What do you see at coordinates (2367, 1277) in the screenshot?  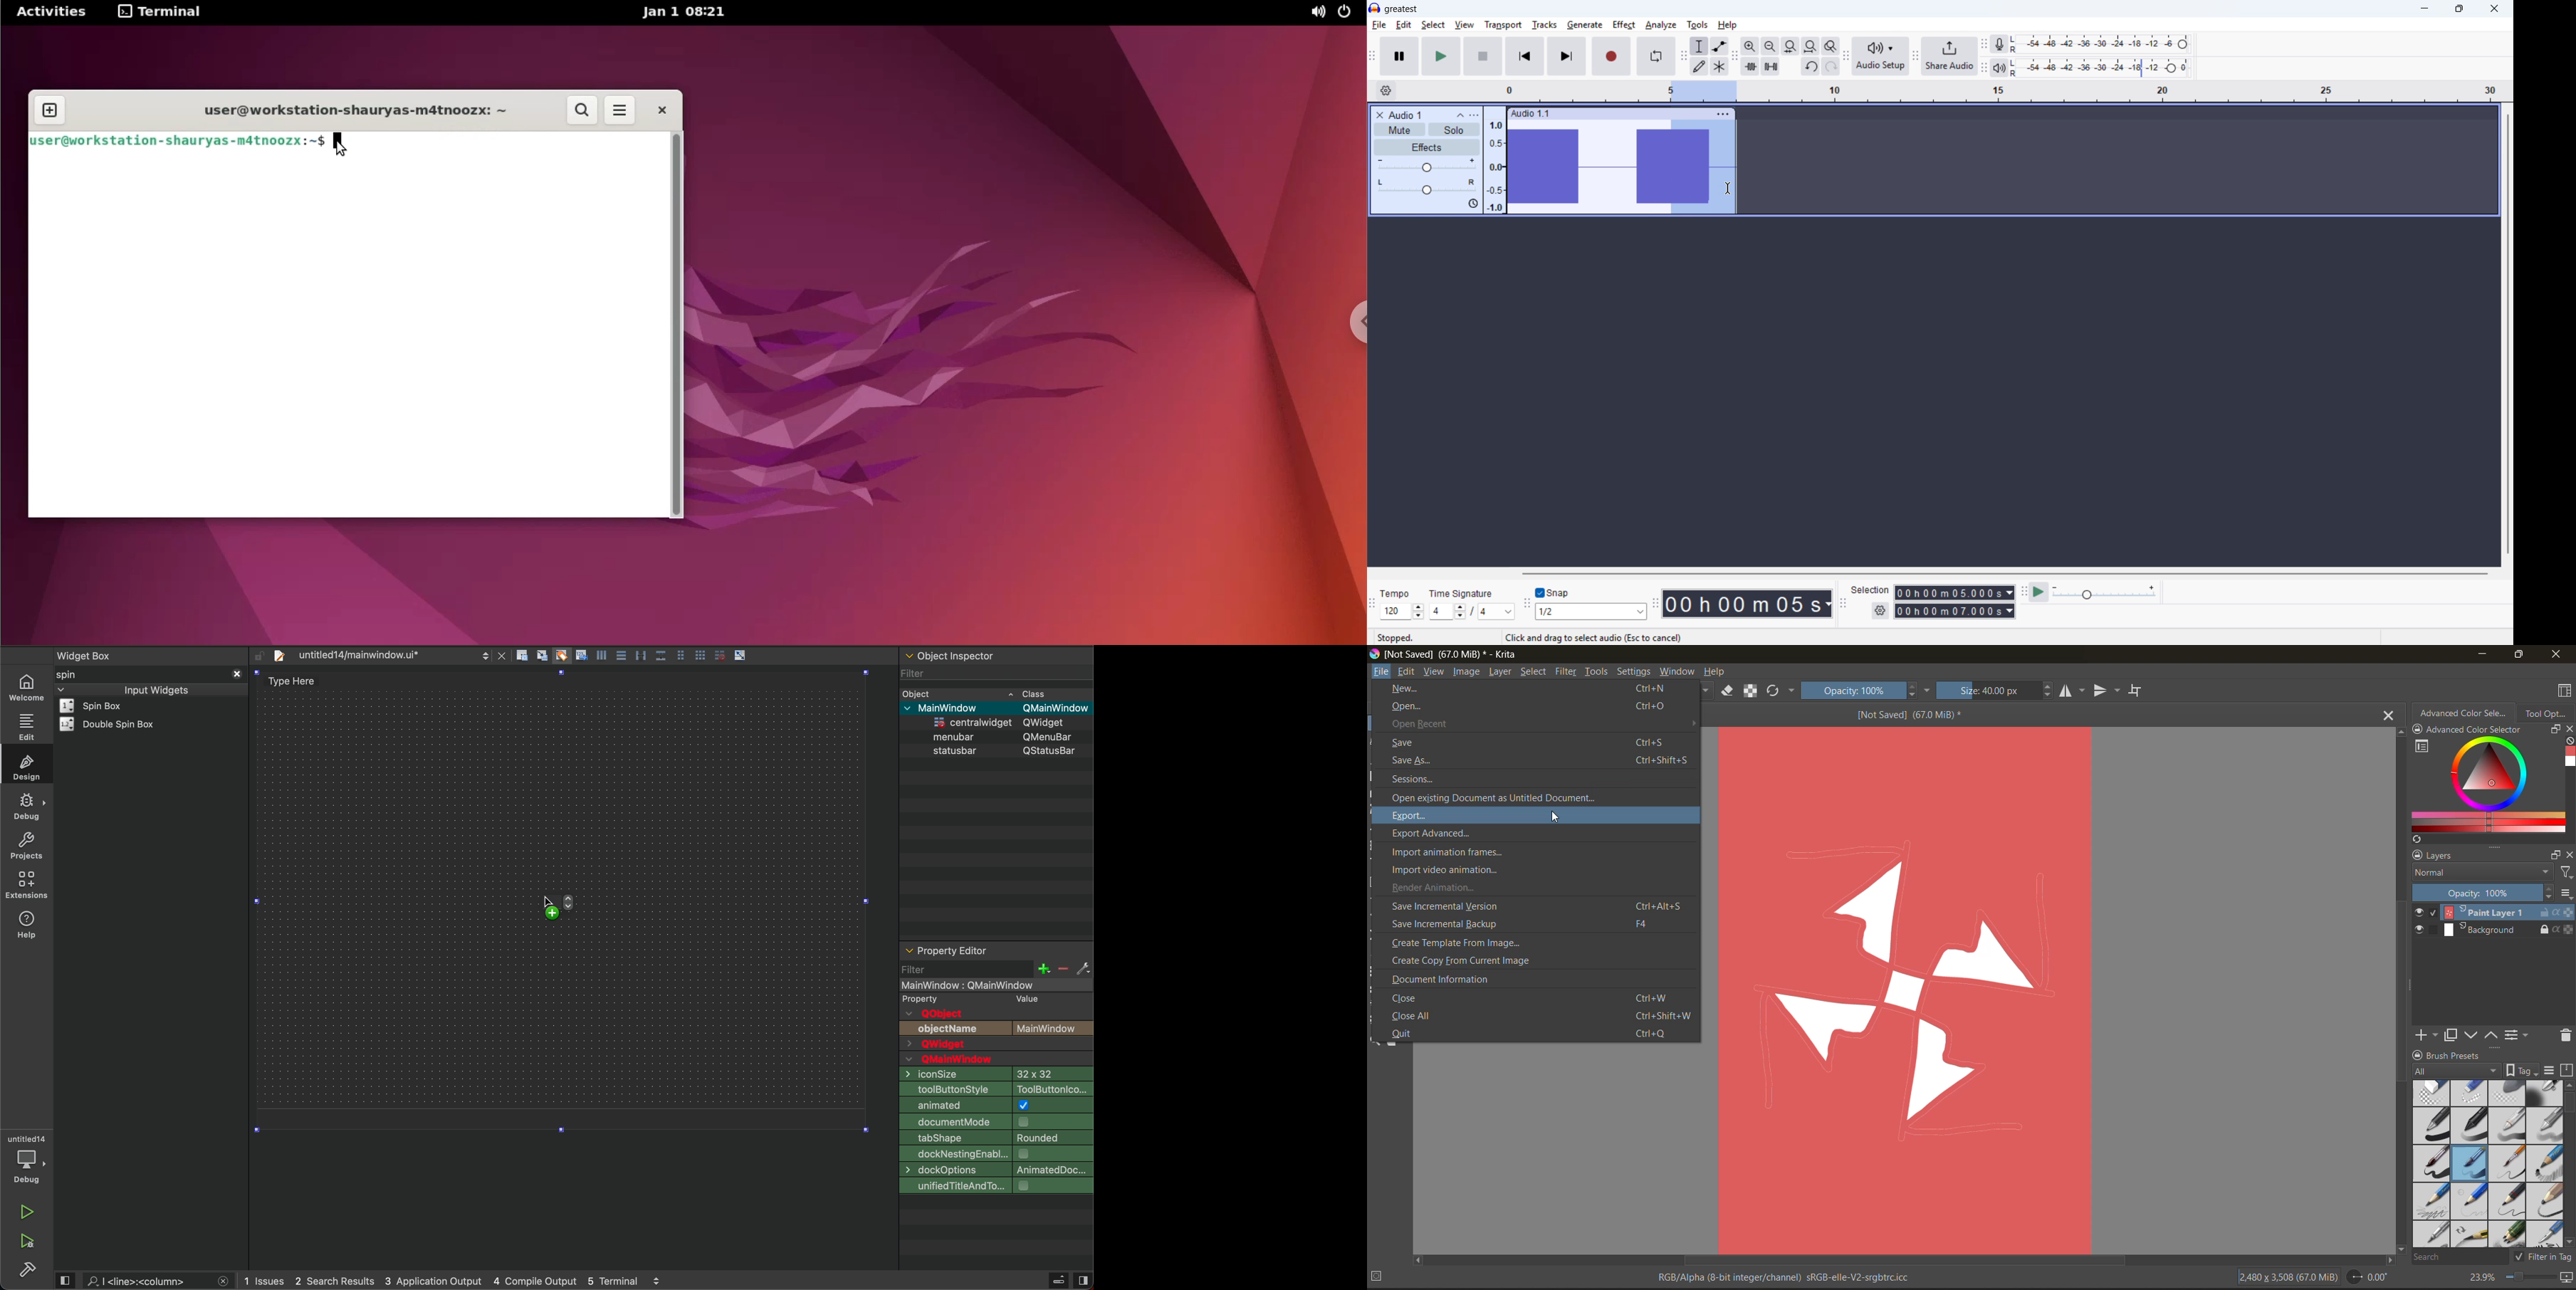 I see `flip angle` at bounding box center [2367, 1277].